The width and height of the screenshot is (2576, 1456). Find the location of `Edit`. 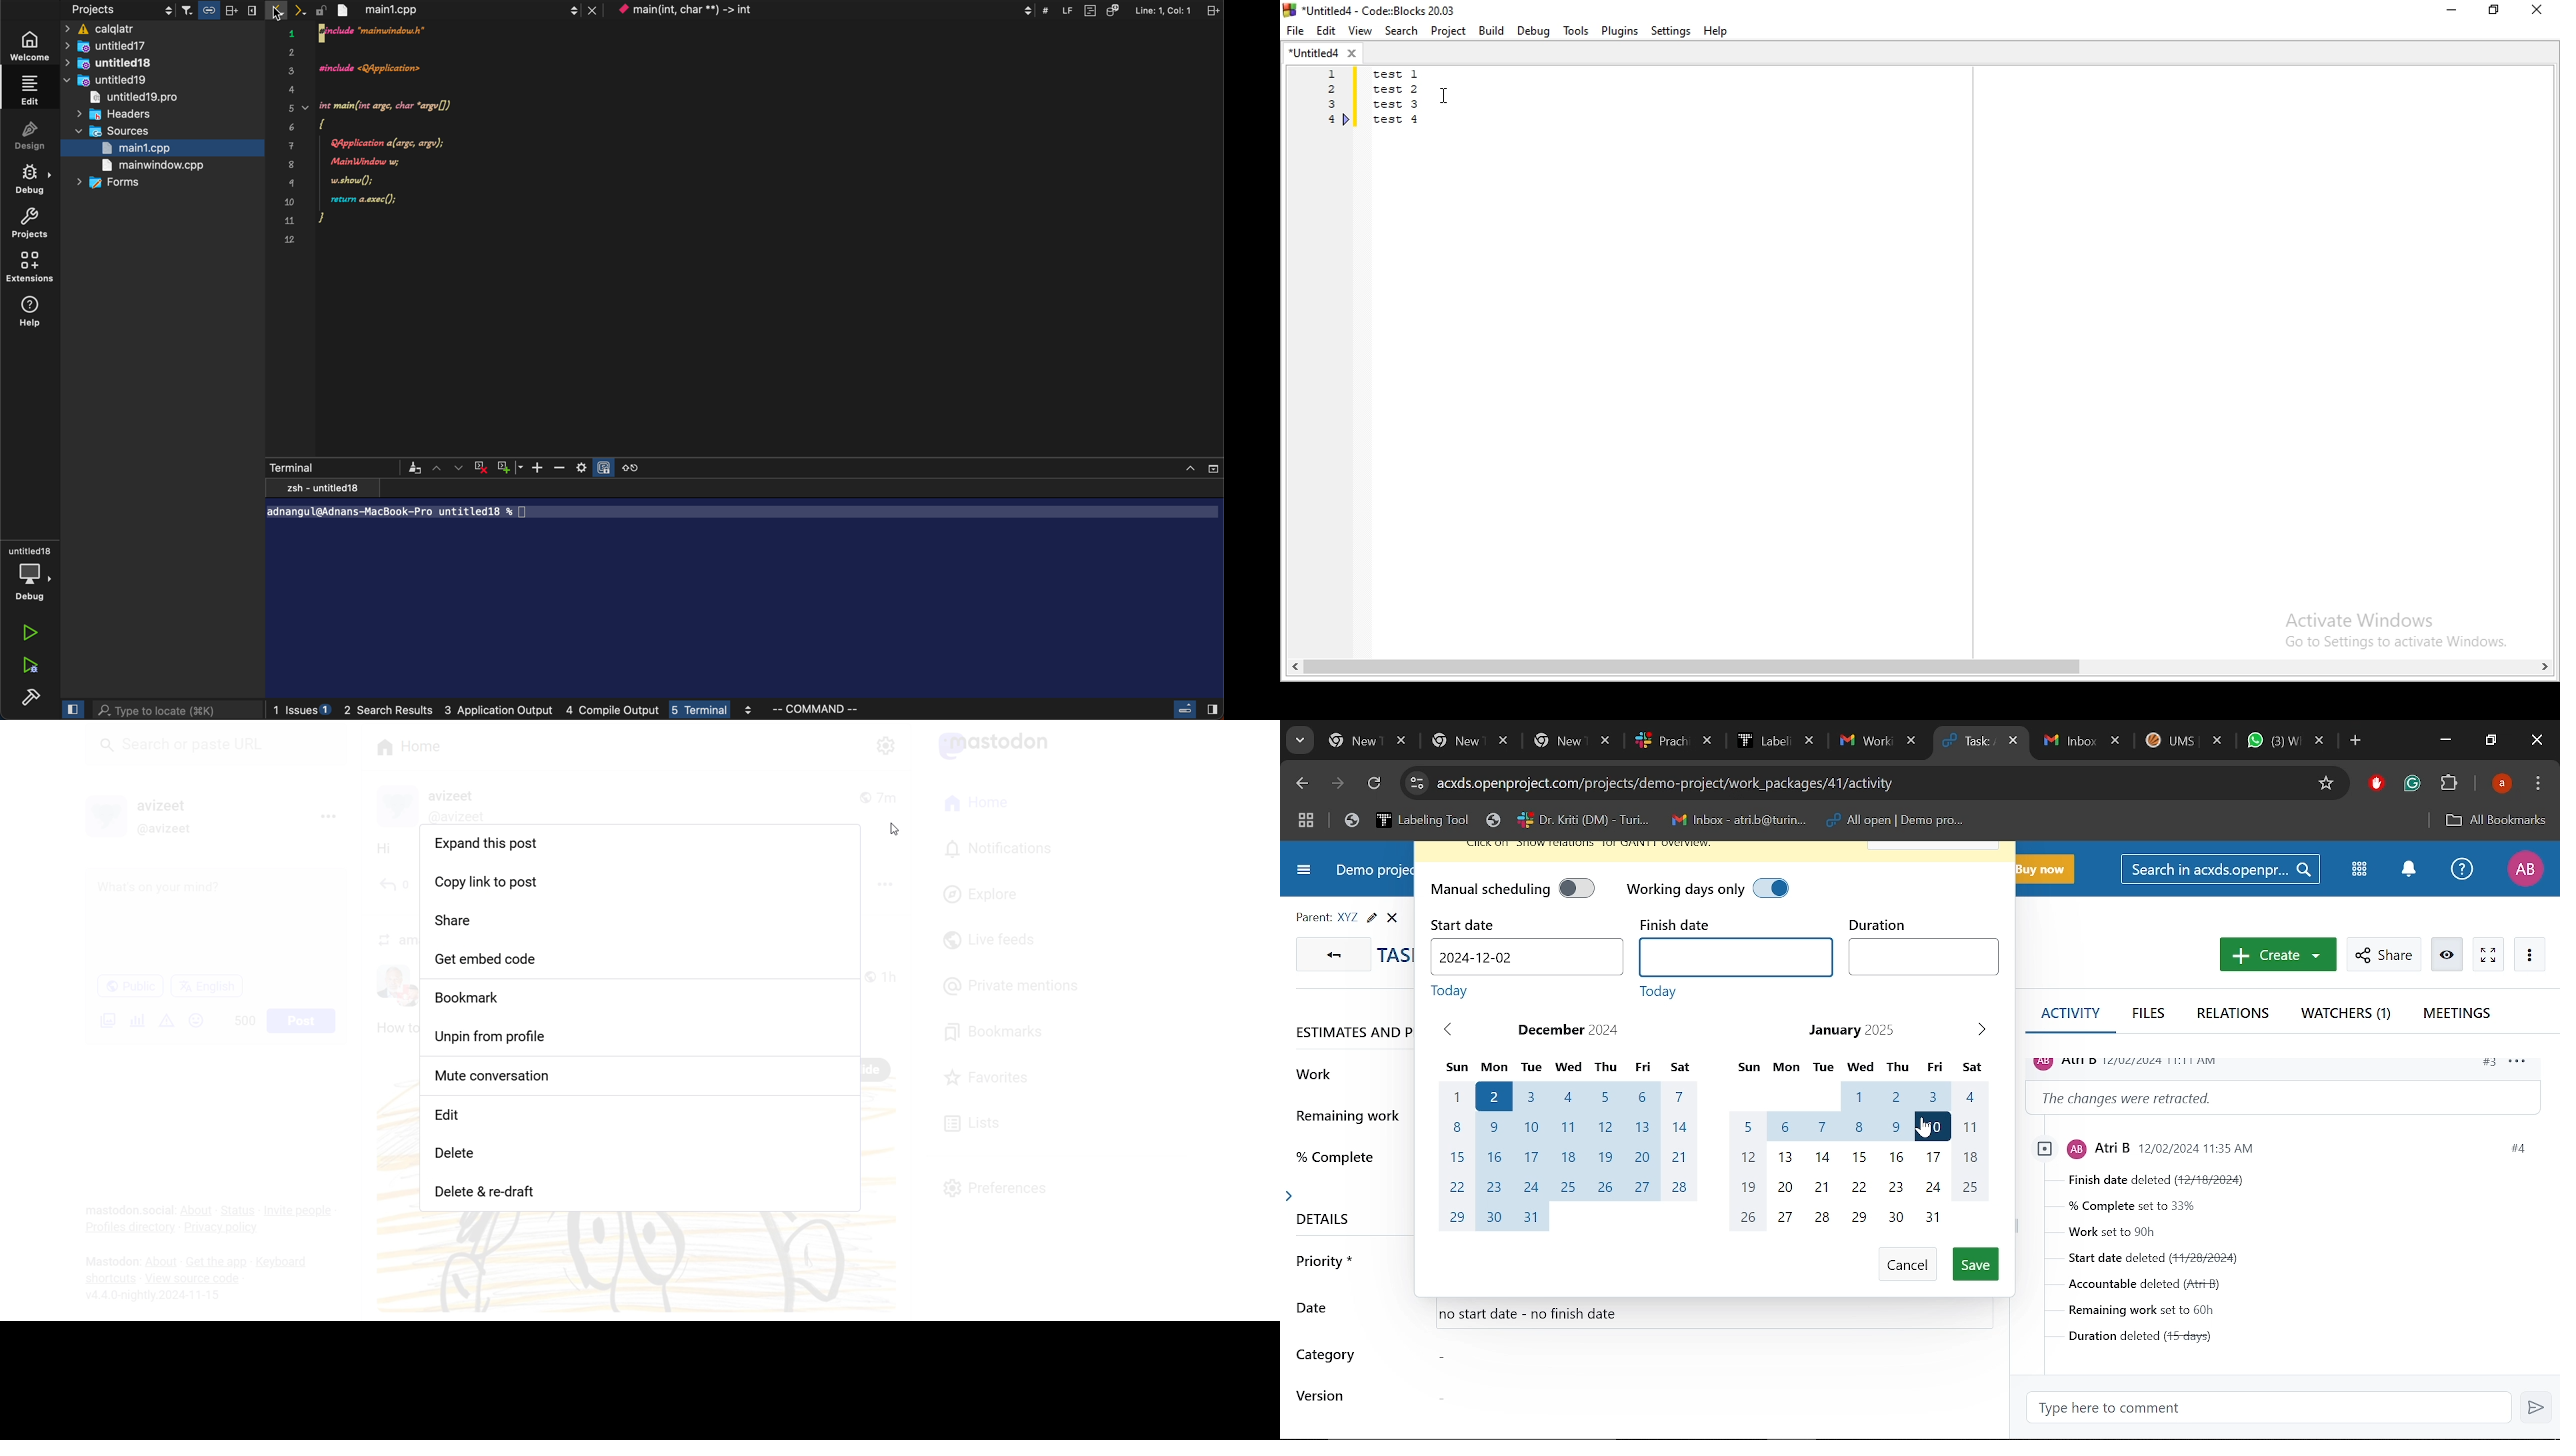

Edit is located at coordinates (643, 1119).